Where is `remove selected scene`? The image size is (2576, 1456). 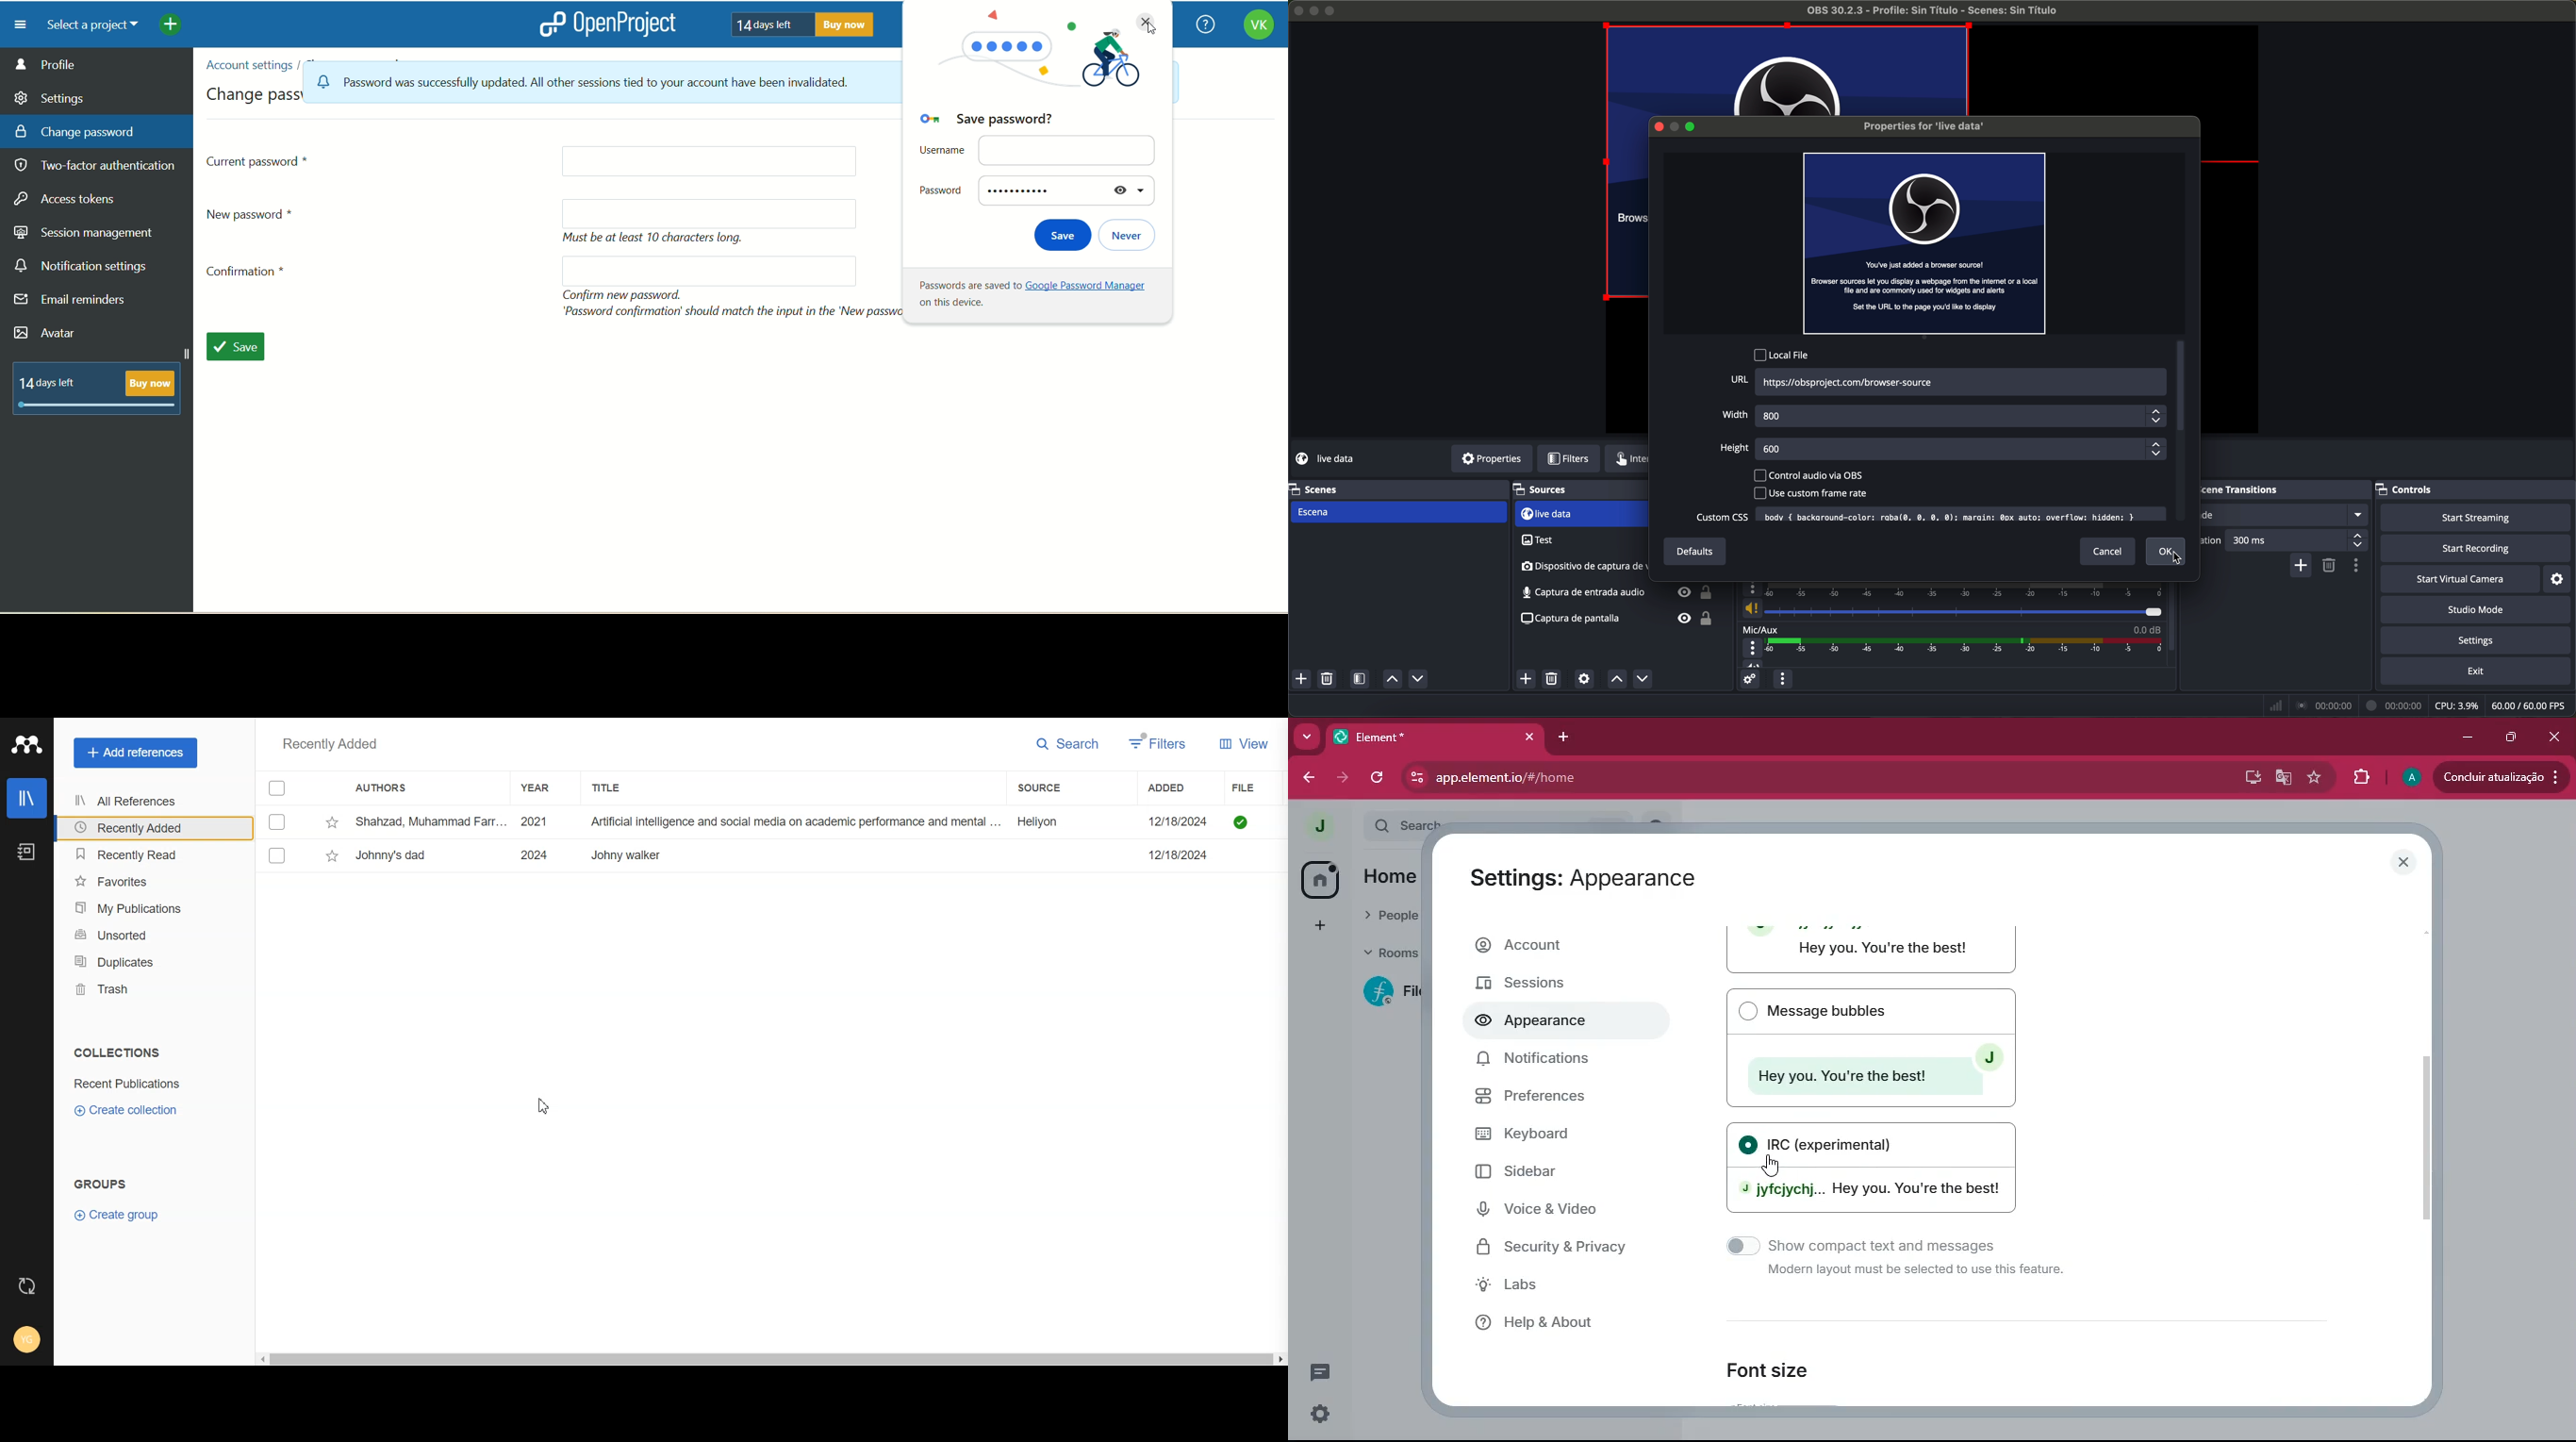 remove selected scene is located at coordinates (2330, 567).